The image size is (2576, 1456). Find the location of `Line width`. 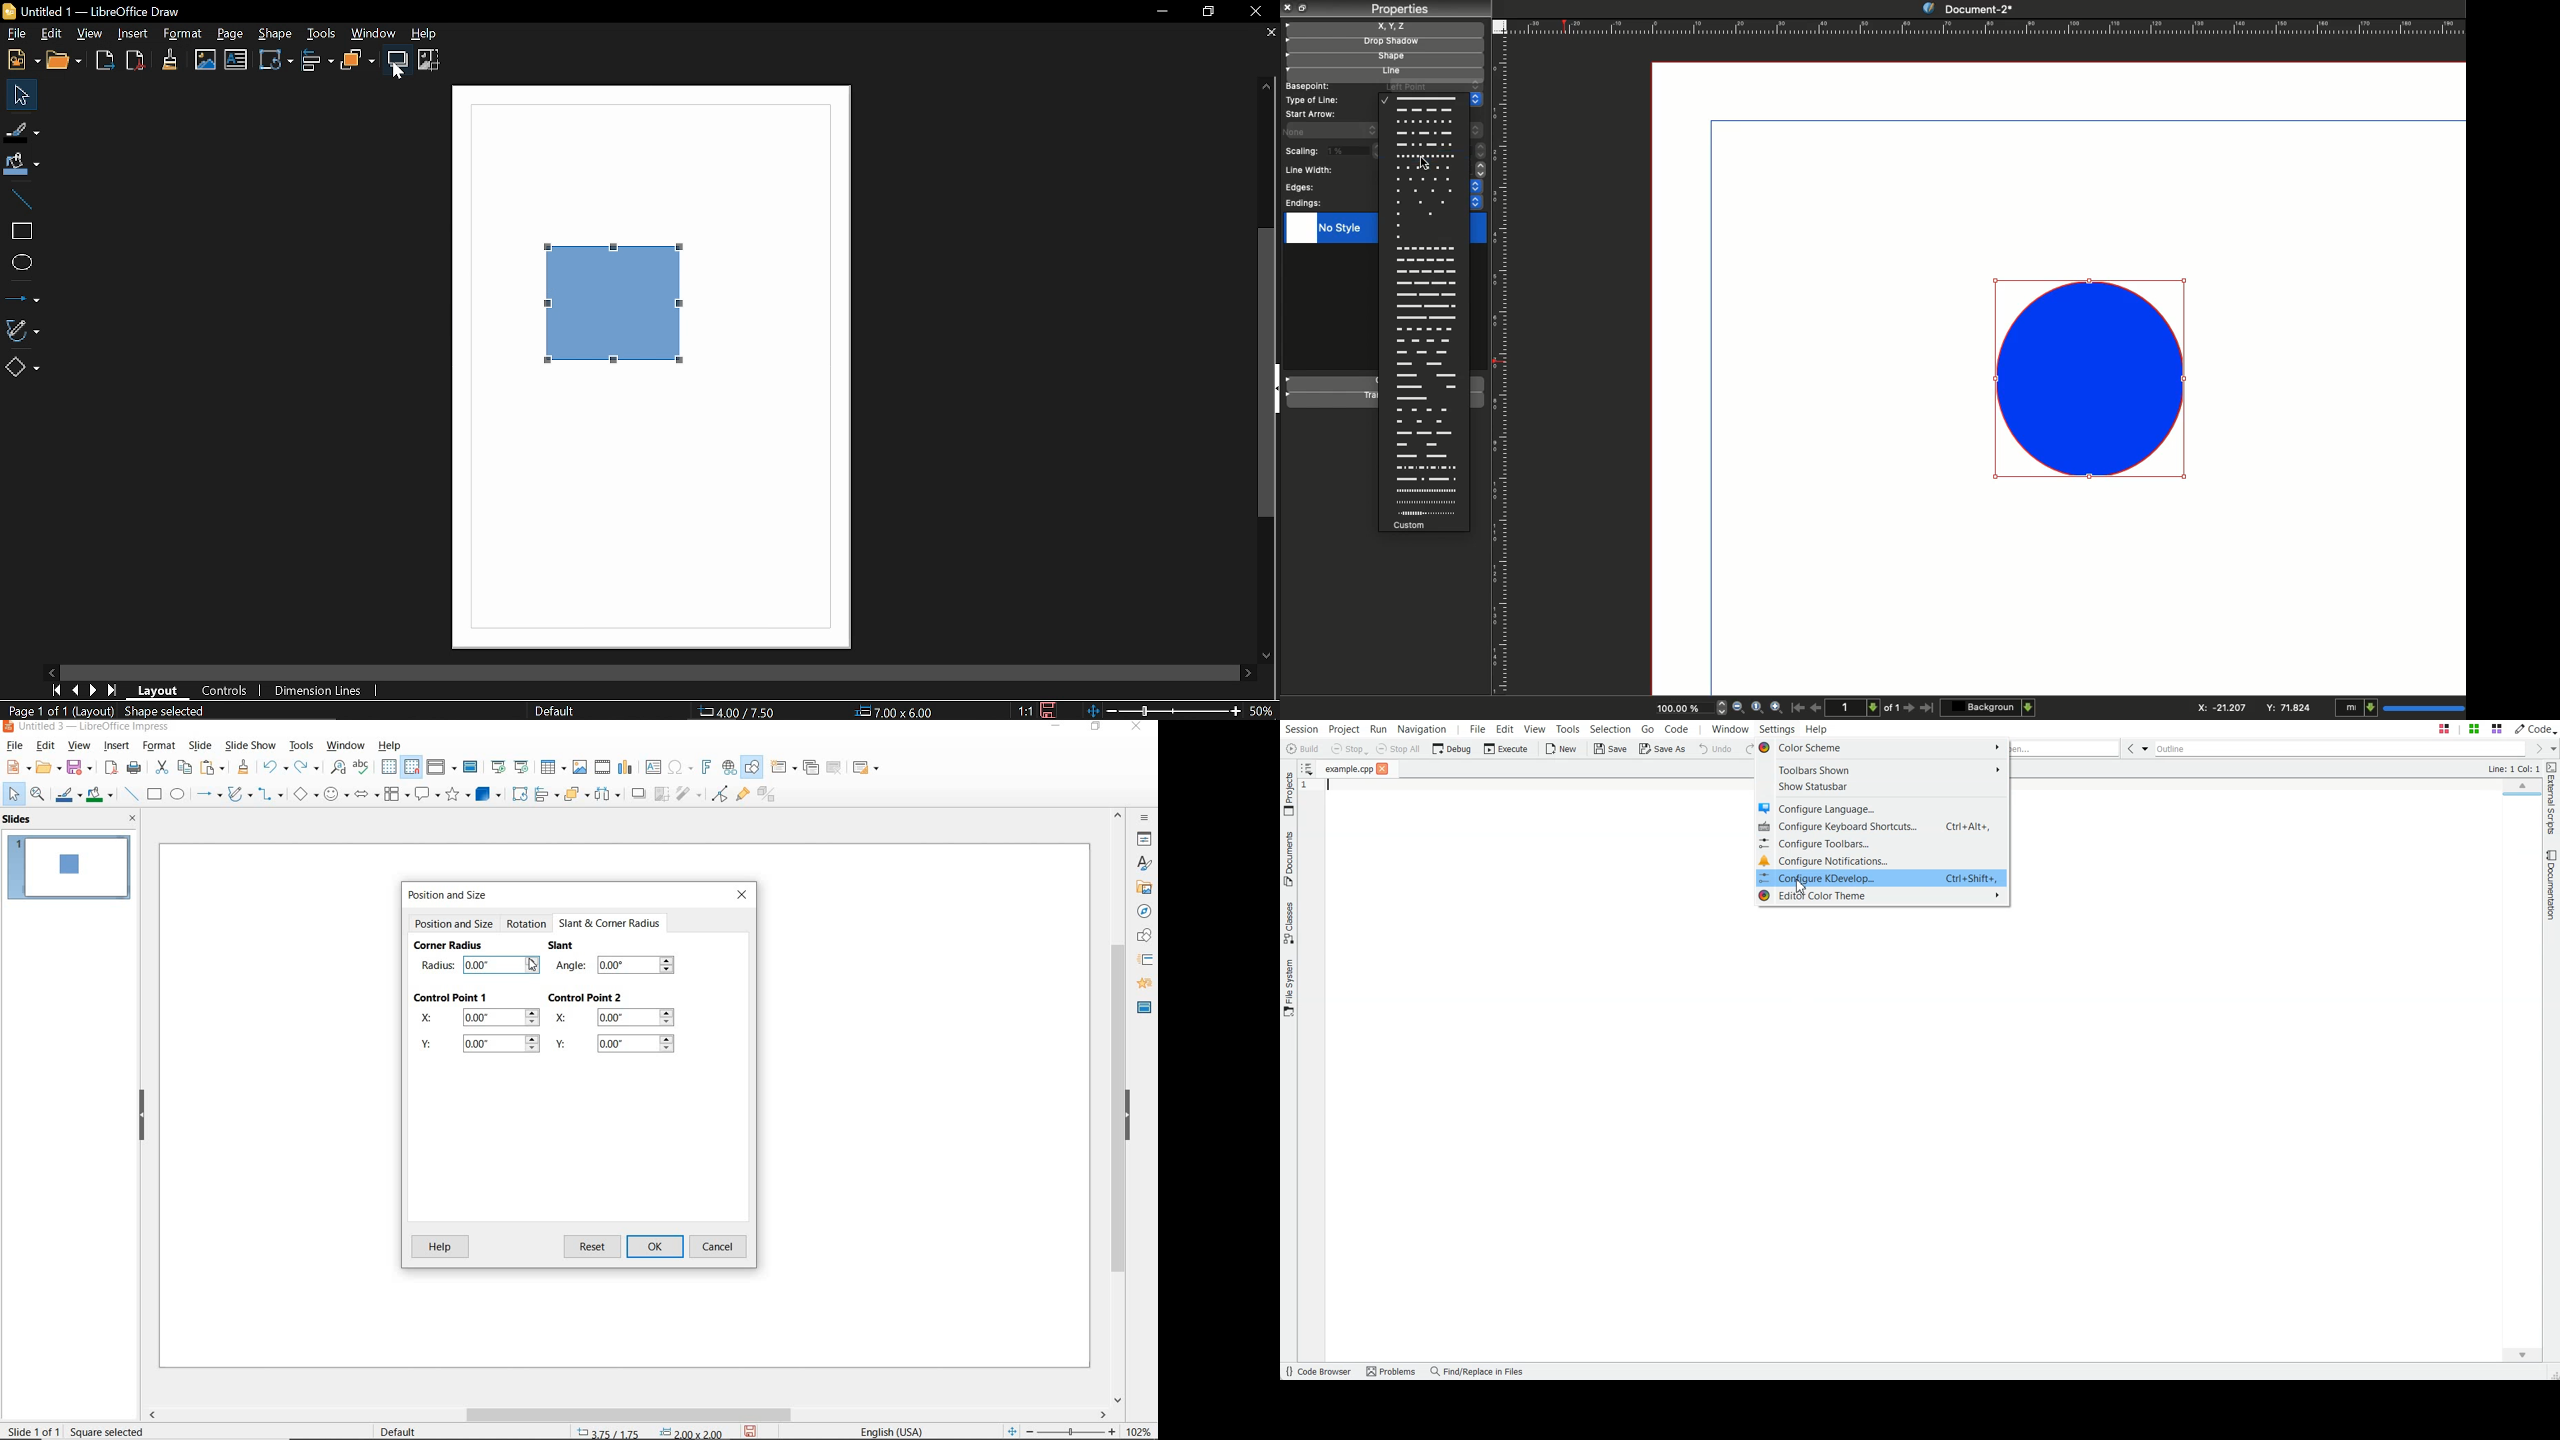

Line width is located at coordinates (1313, 171).